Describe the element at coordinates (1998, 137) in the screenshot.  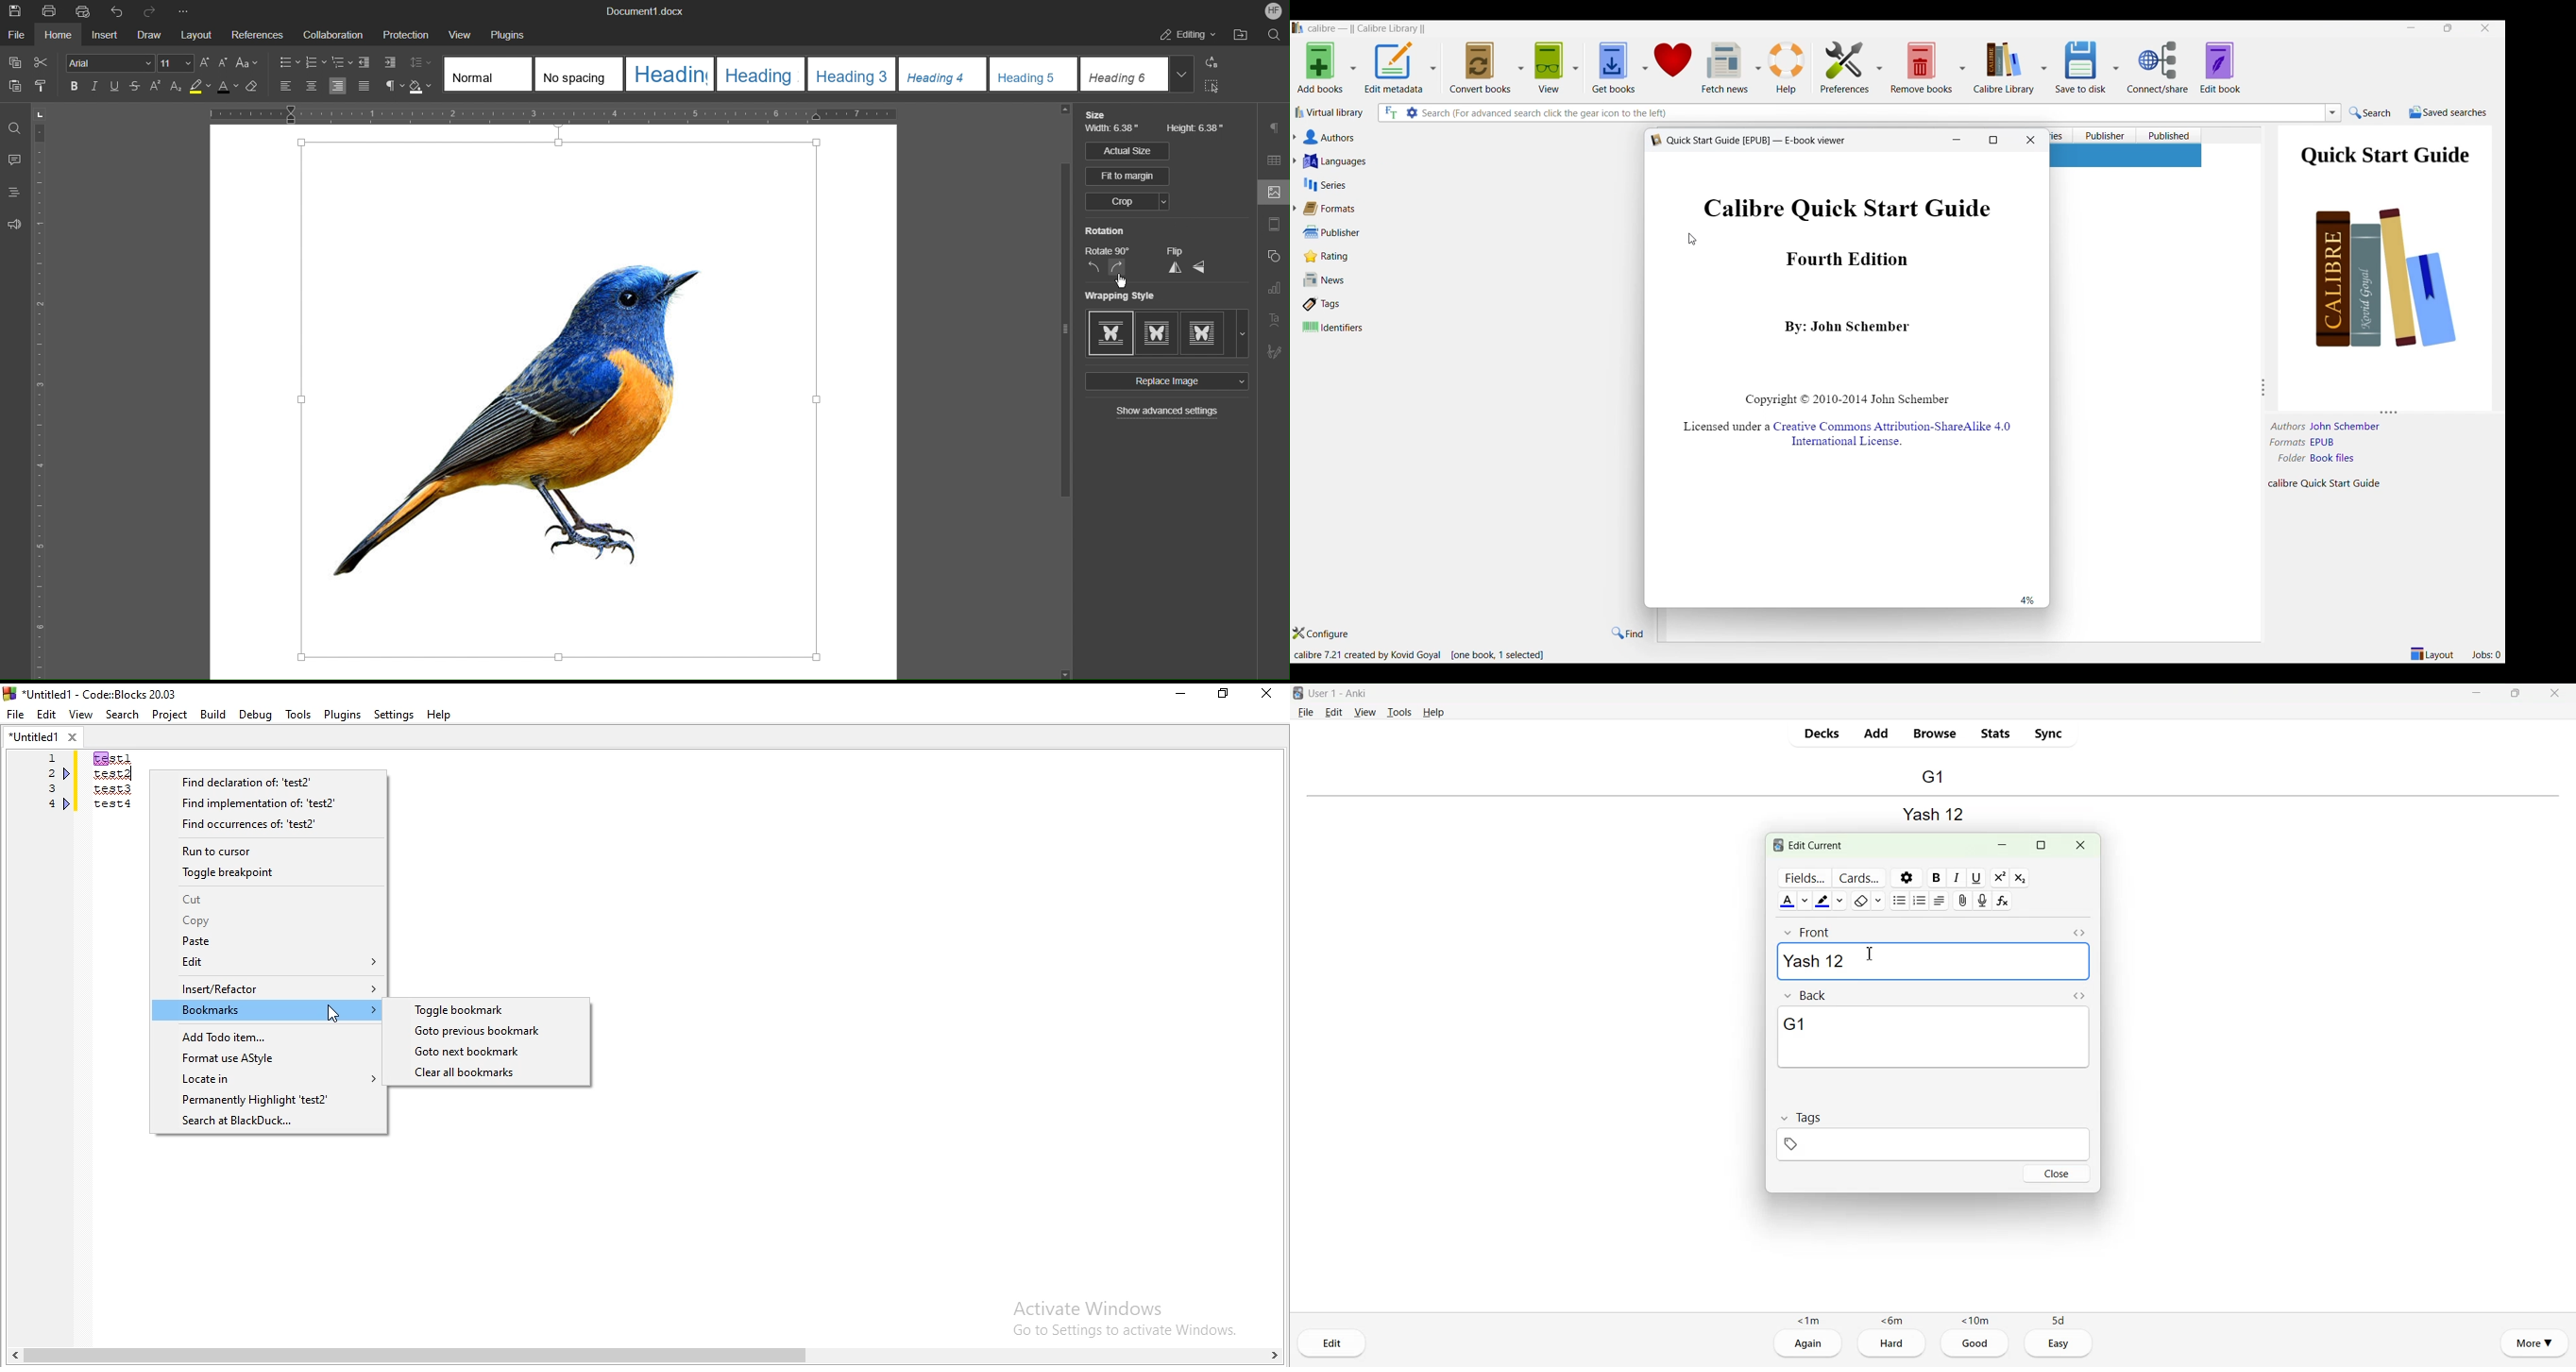
I see `Maximize` at that location.